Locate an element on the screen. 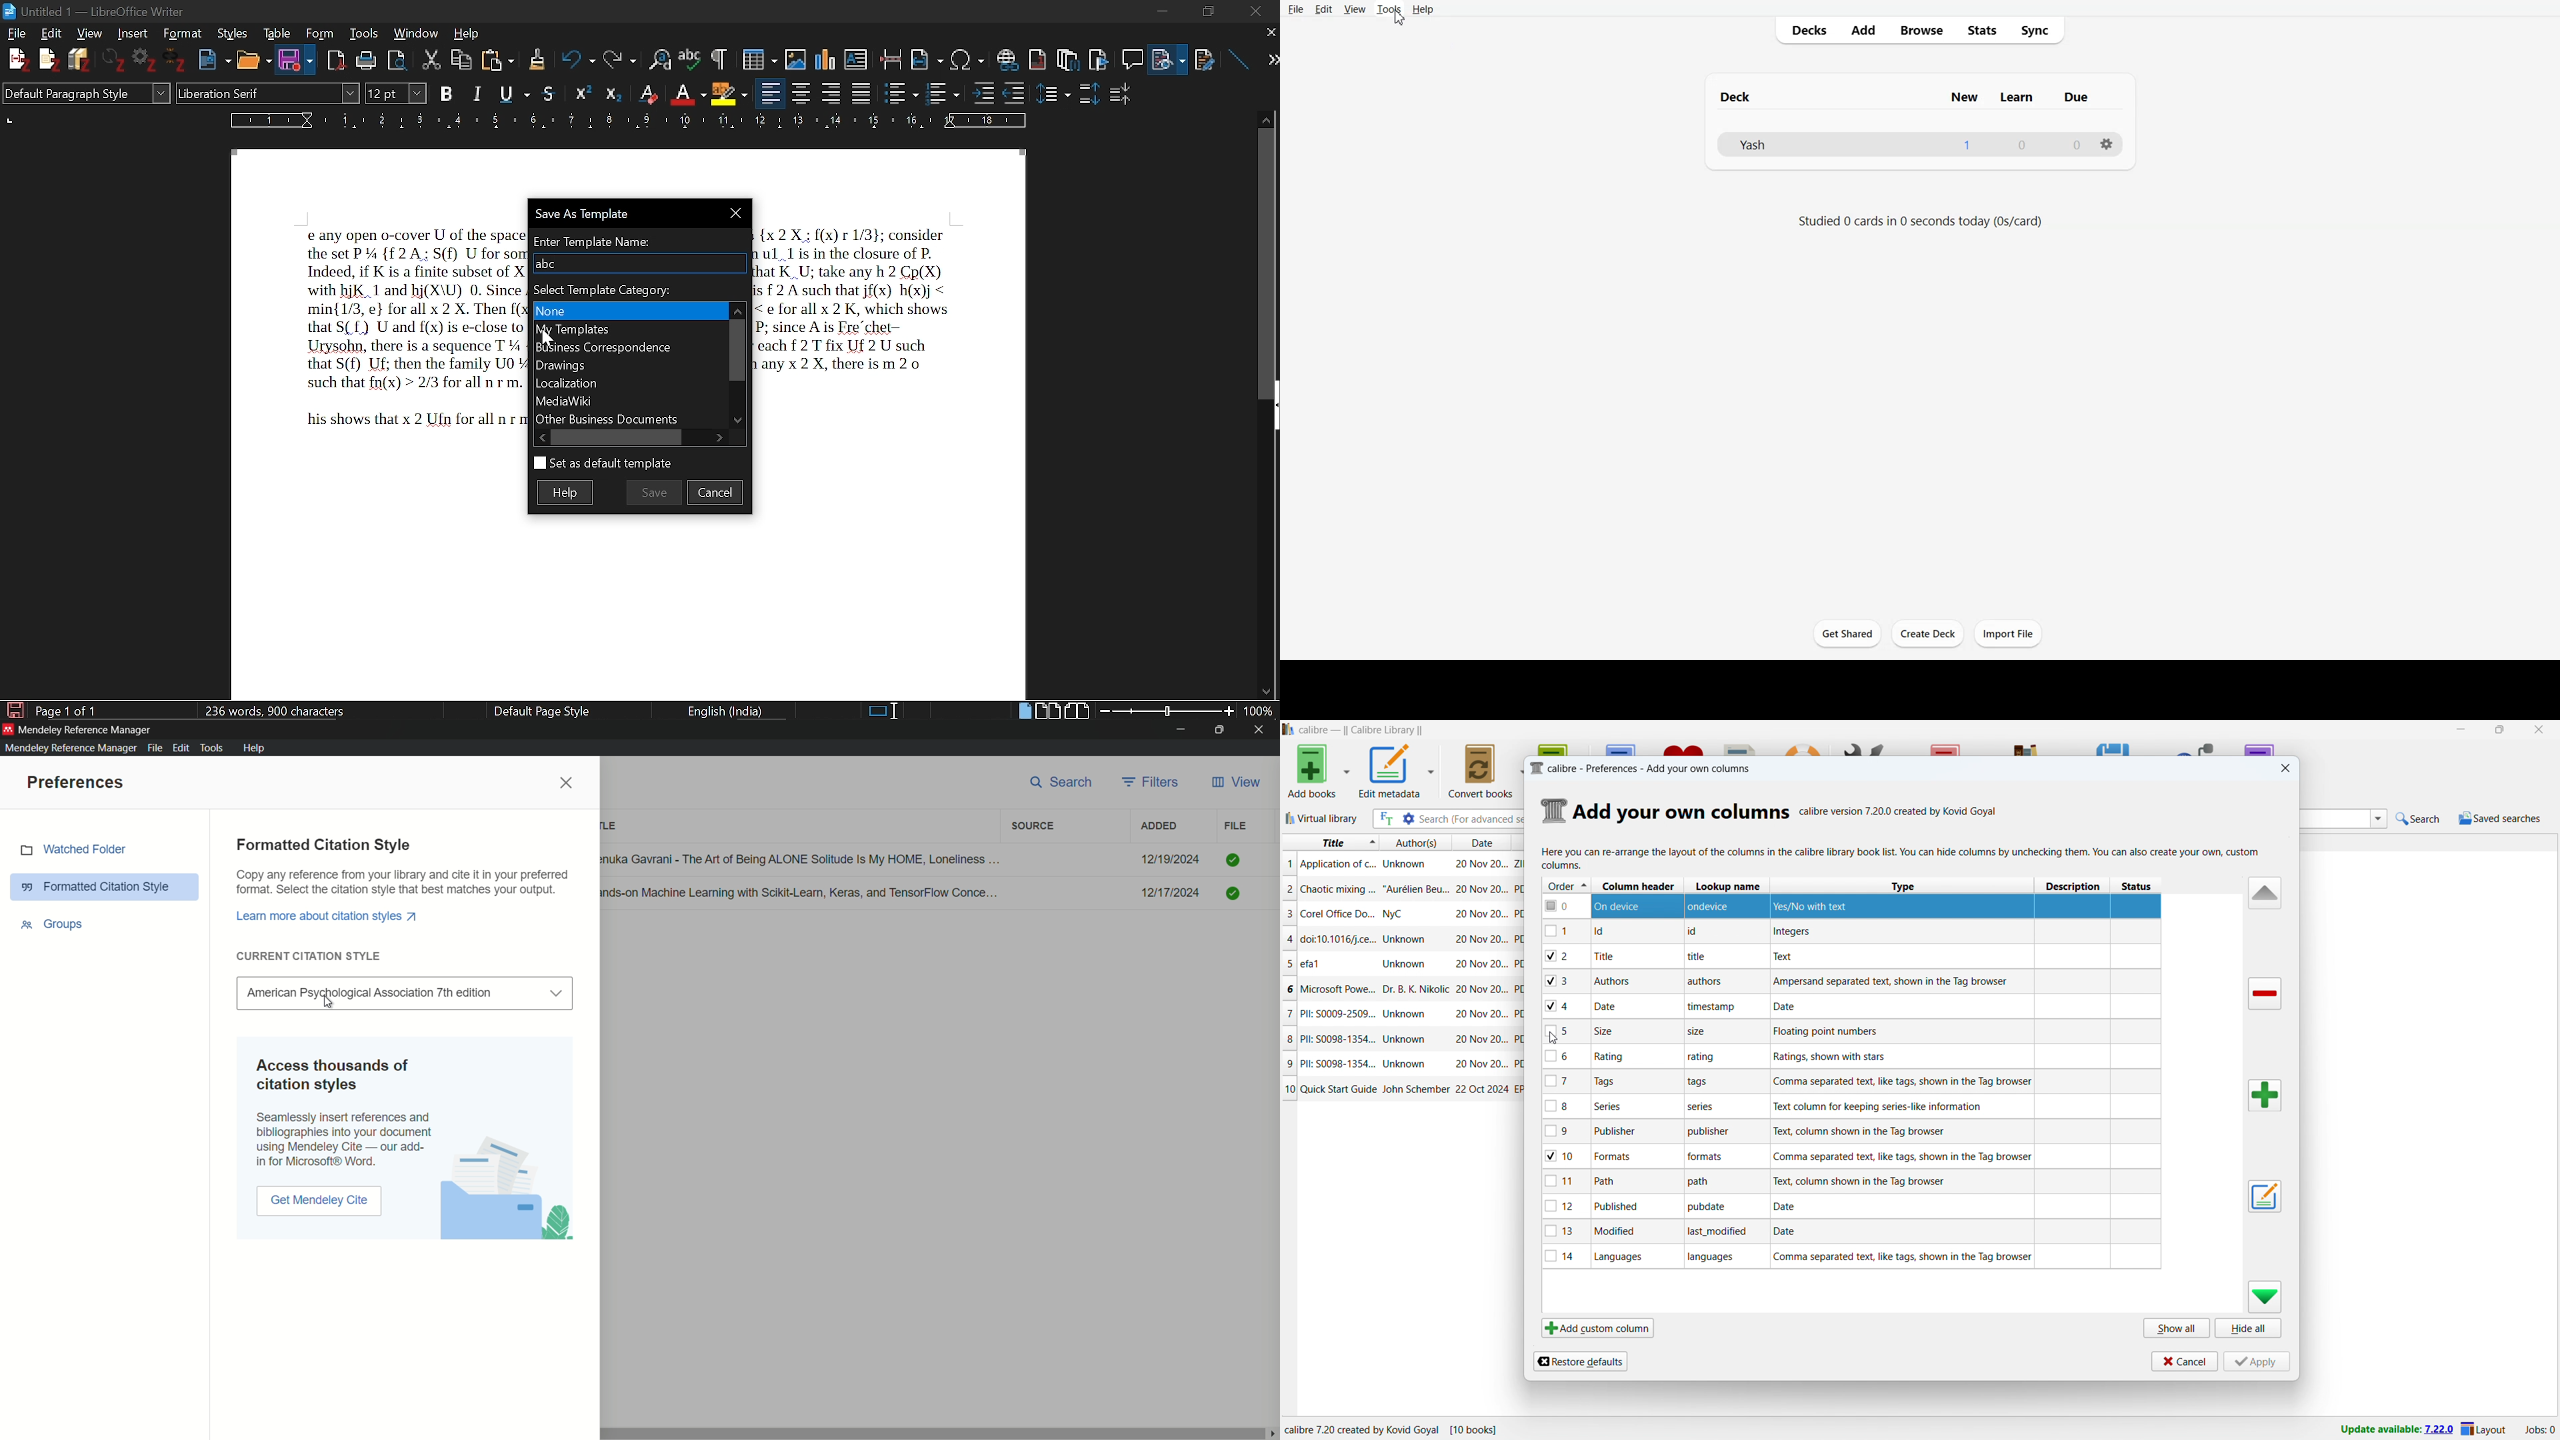  Decks is located at coordinates (1806, 31).